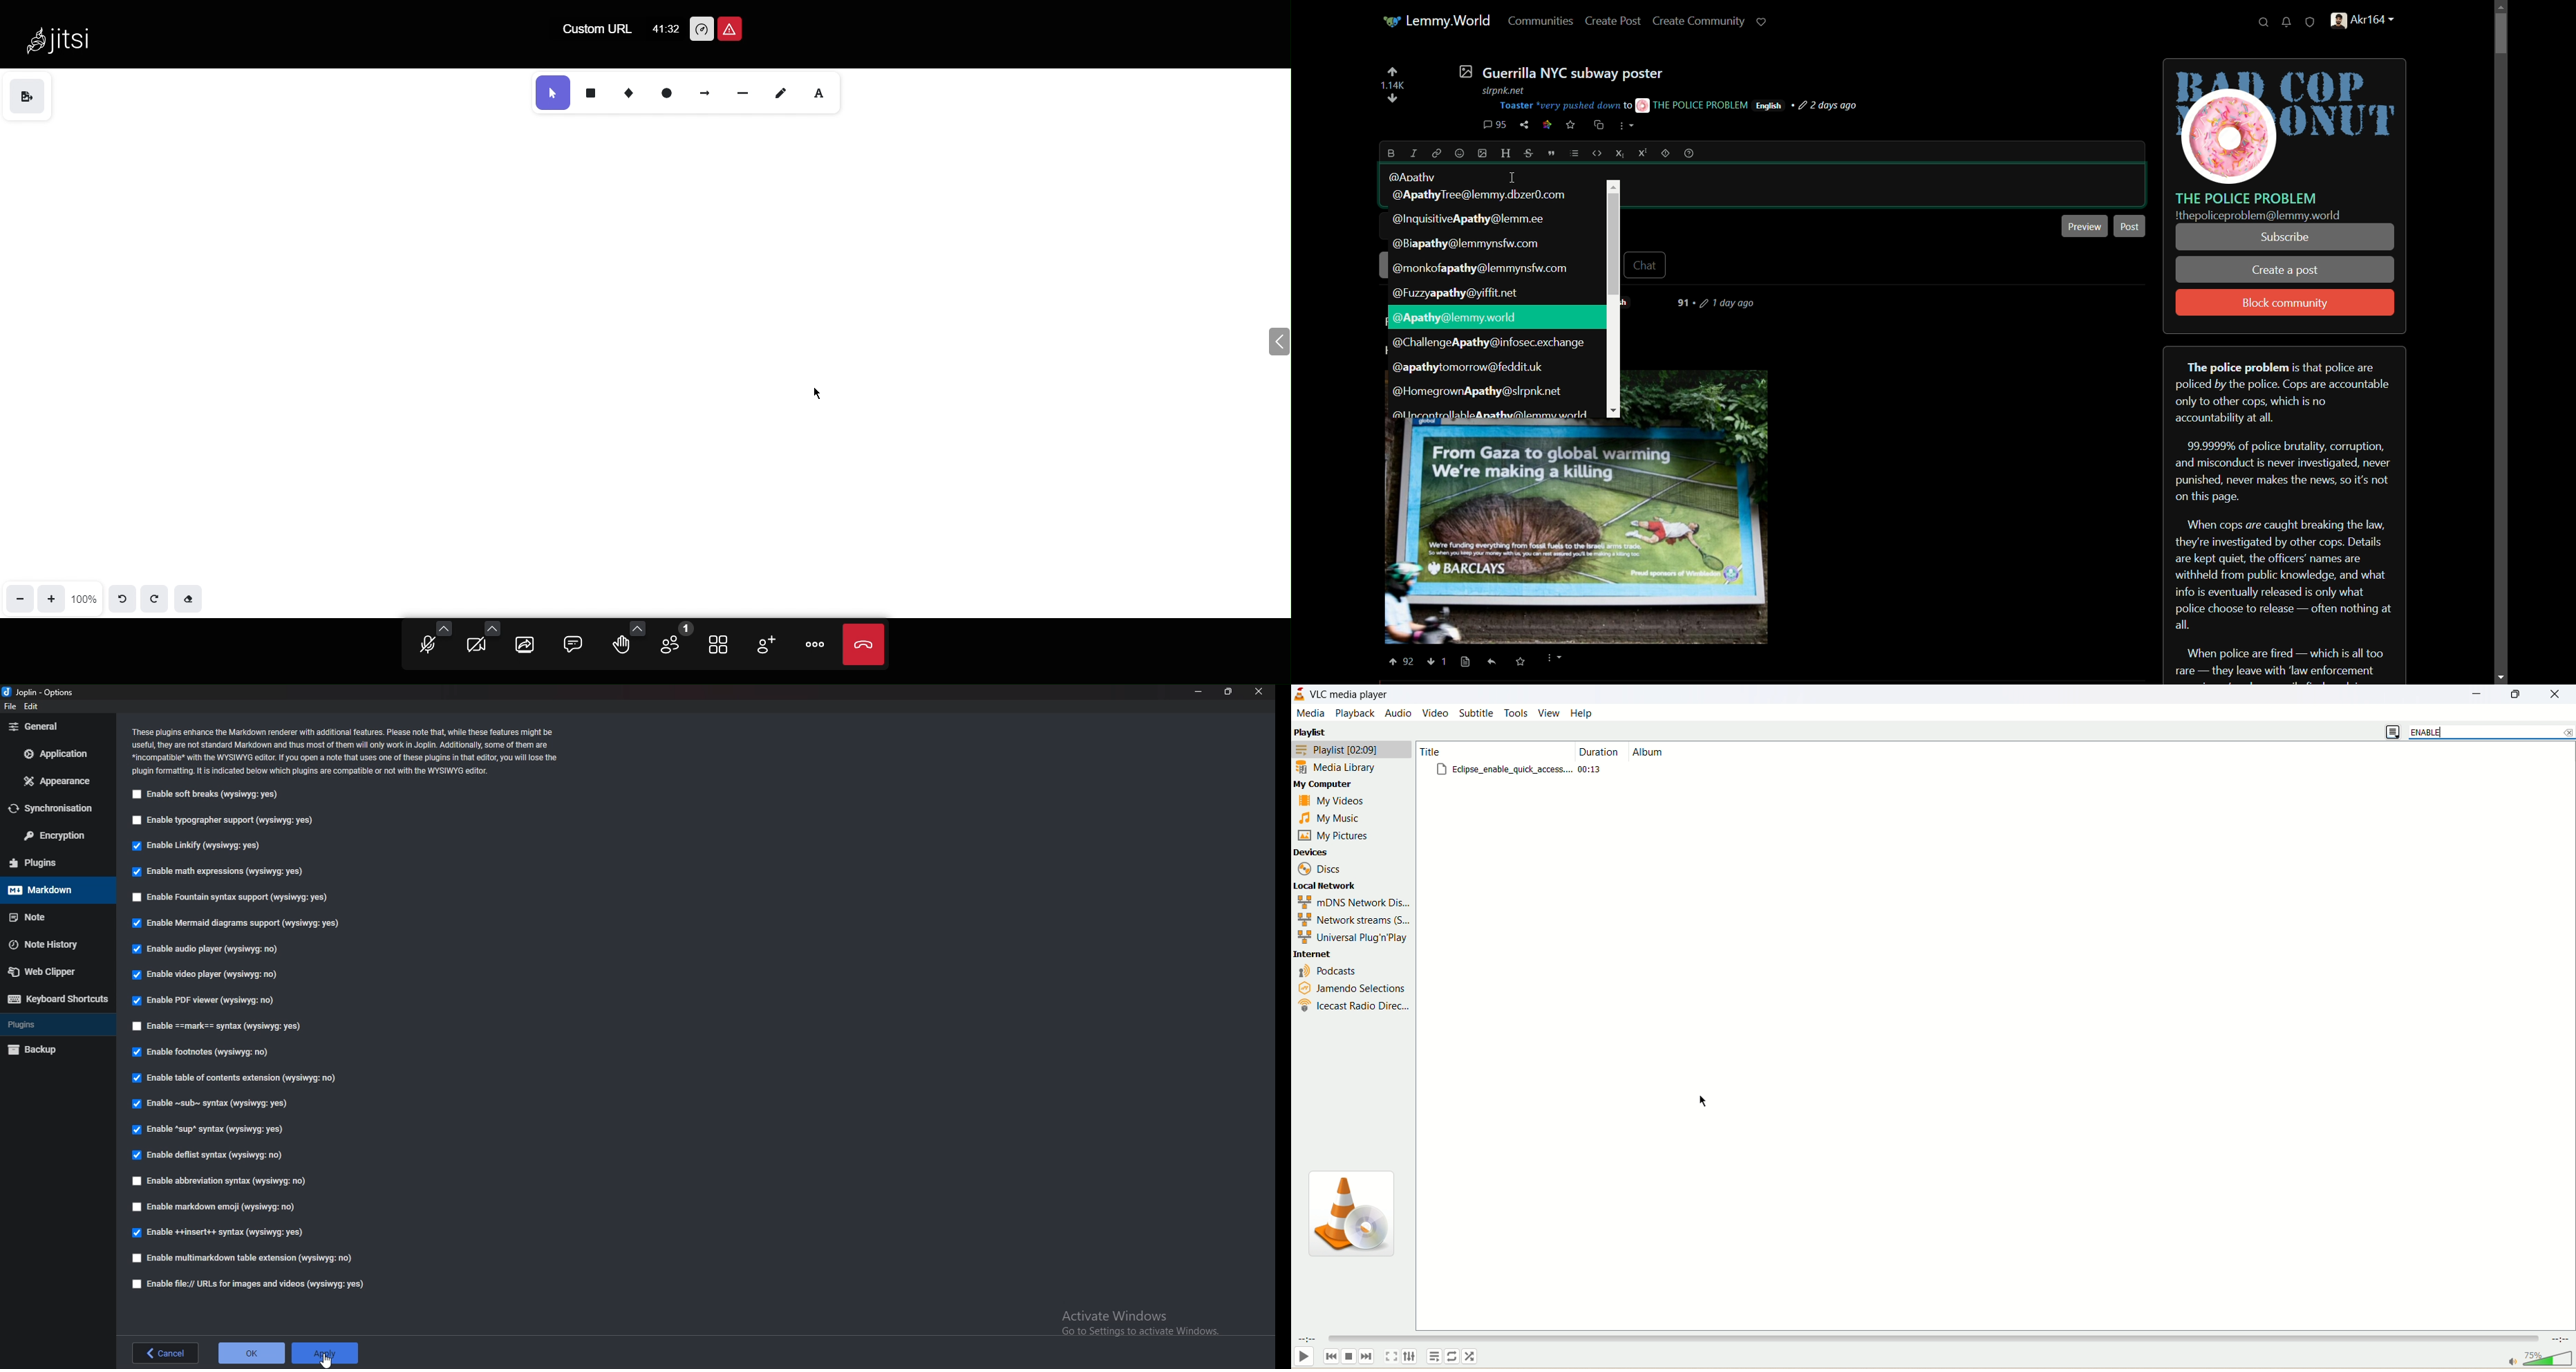  What do you see at coordinates (2288, 22) in the screenshot?
I see `unread notifications` at bounding box center [2288, 22].